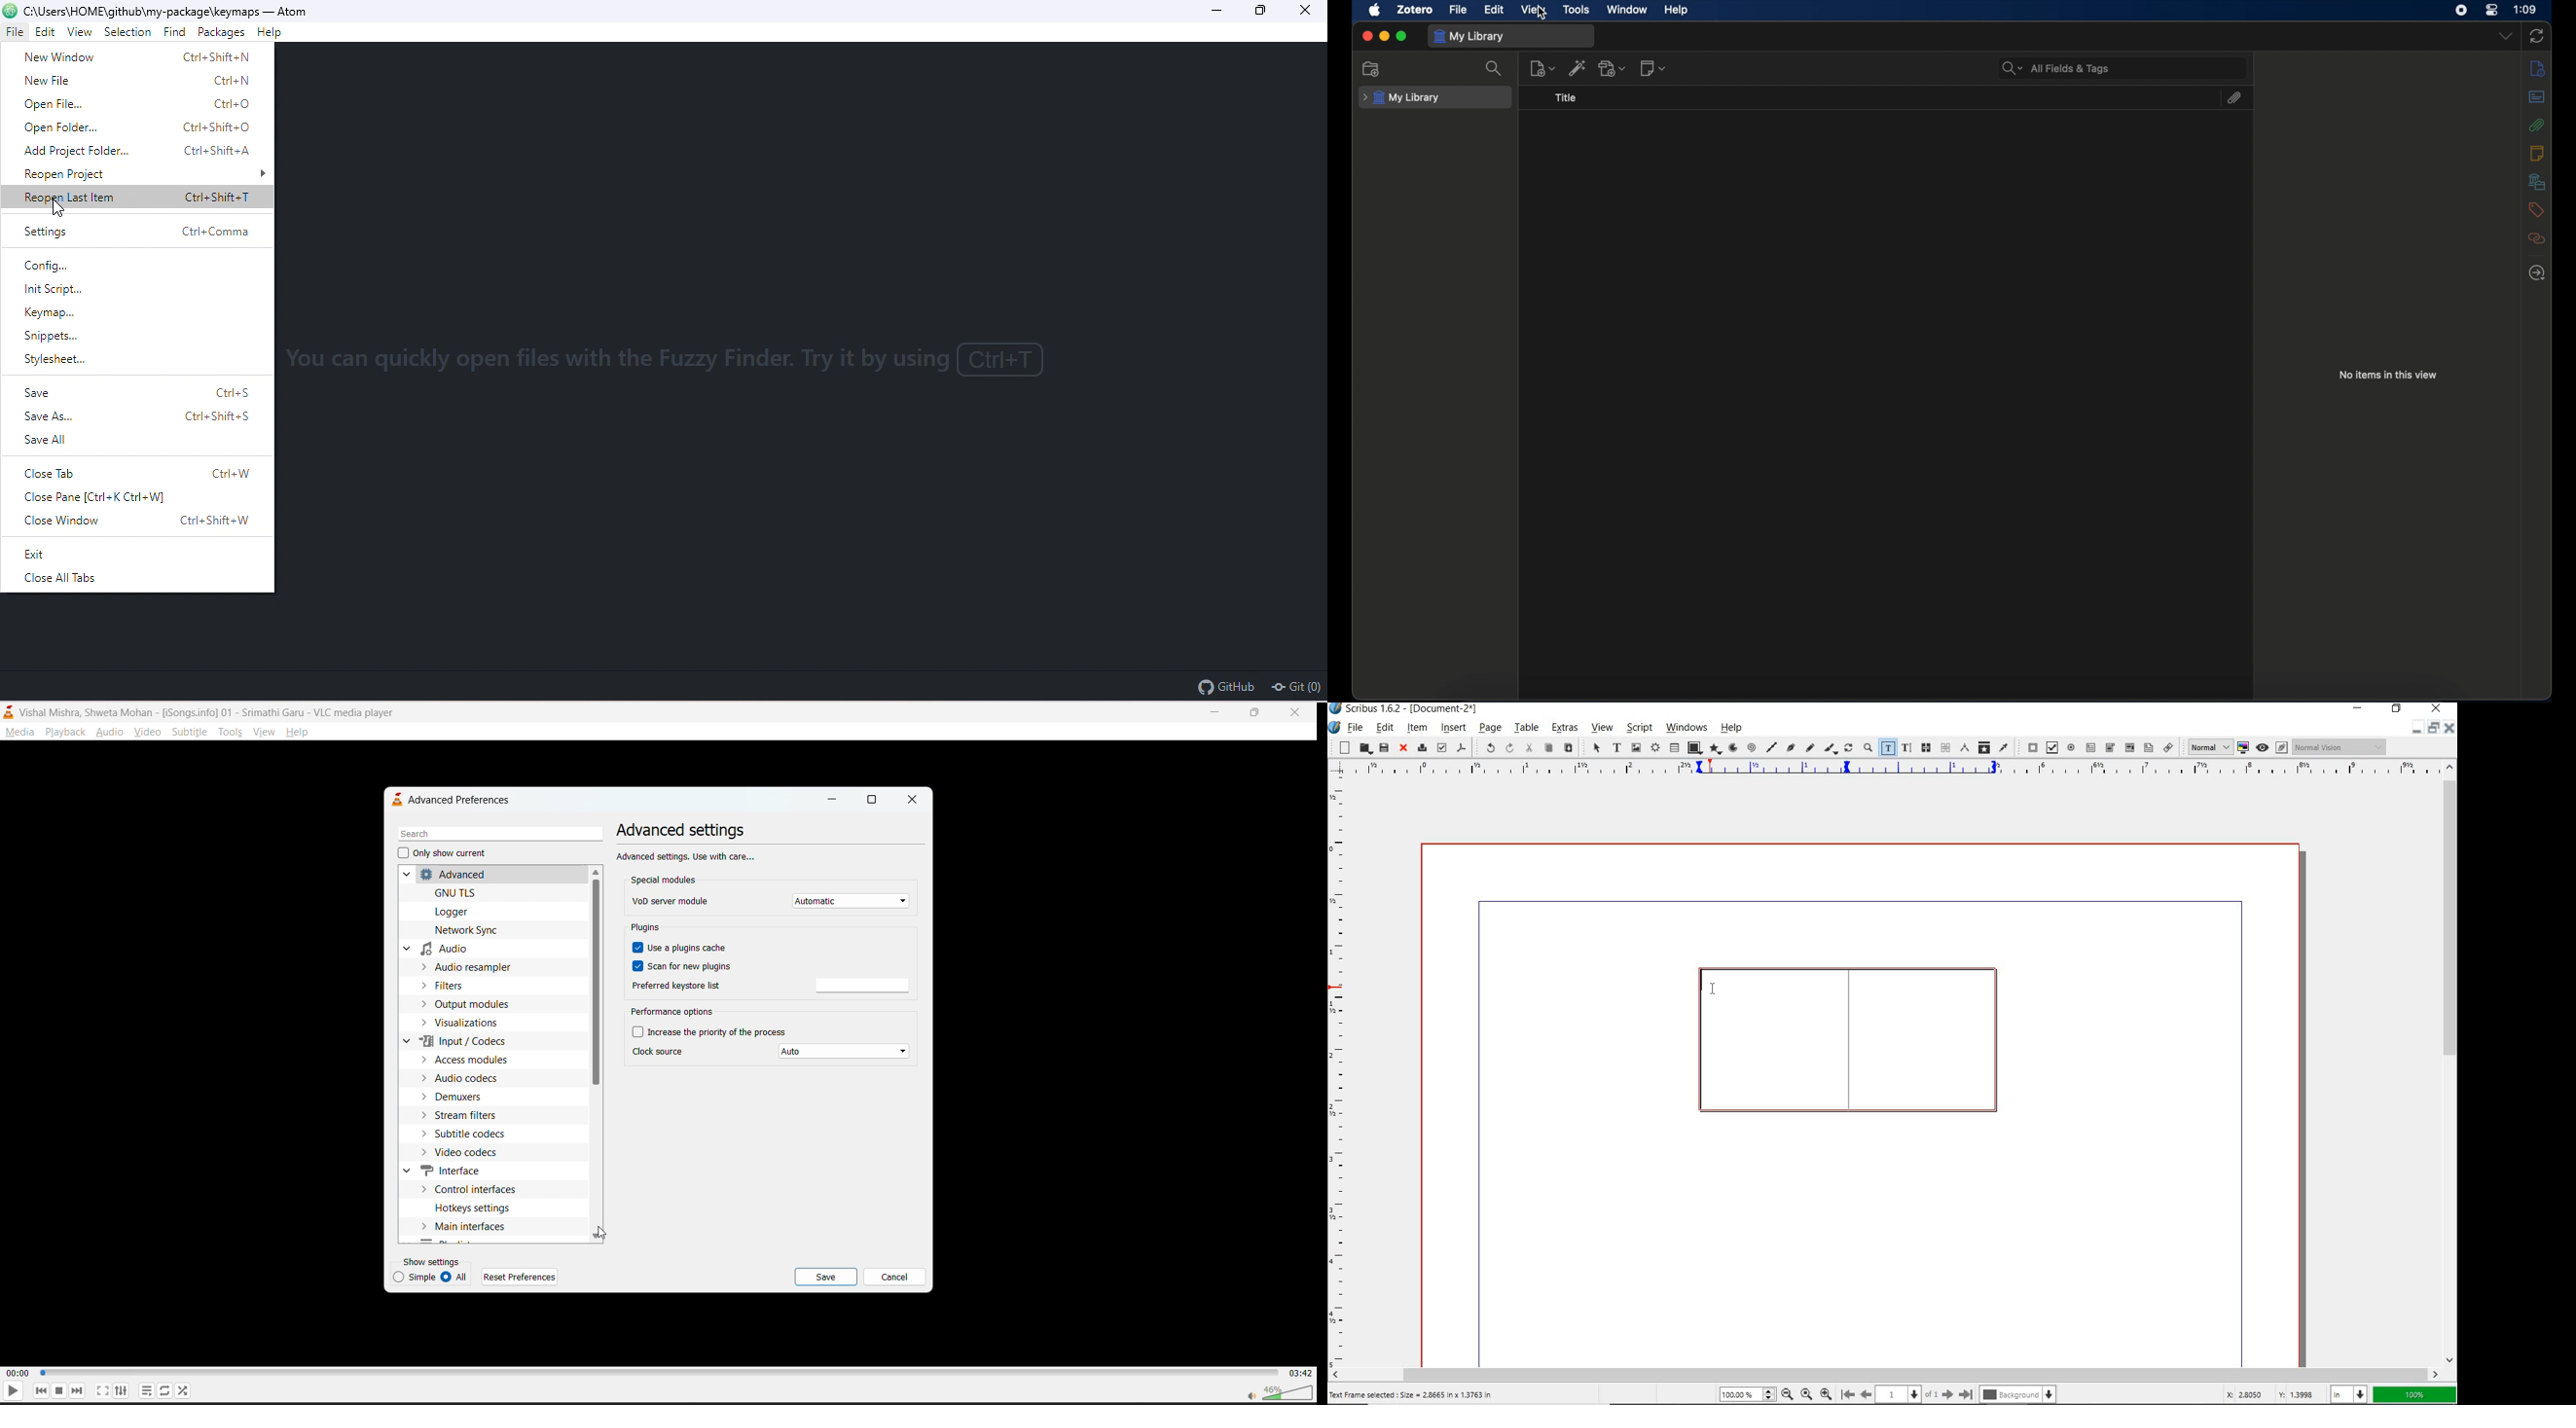 This screenshot has width=2576, height=1428. Describe the element at coordinates (1805, 1393) in the screenshot. I see `default zoom` at that location.